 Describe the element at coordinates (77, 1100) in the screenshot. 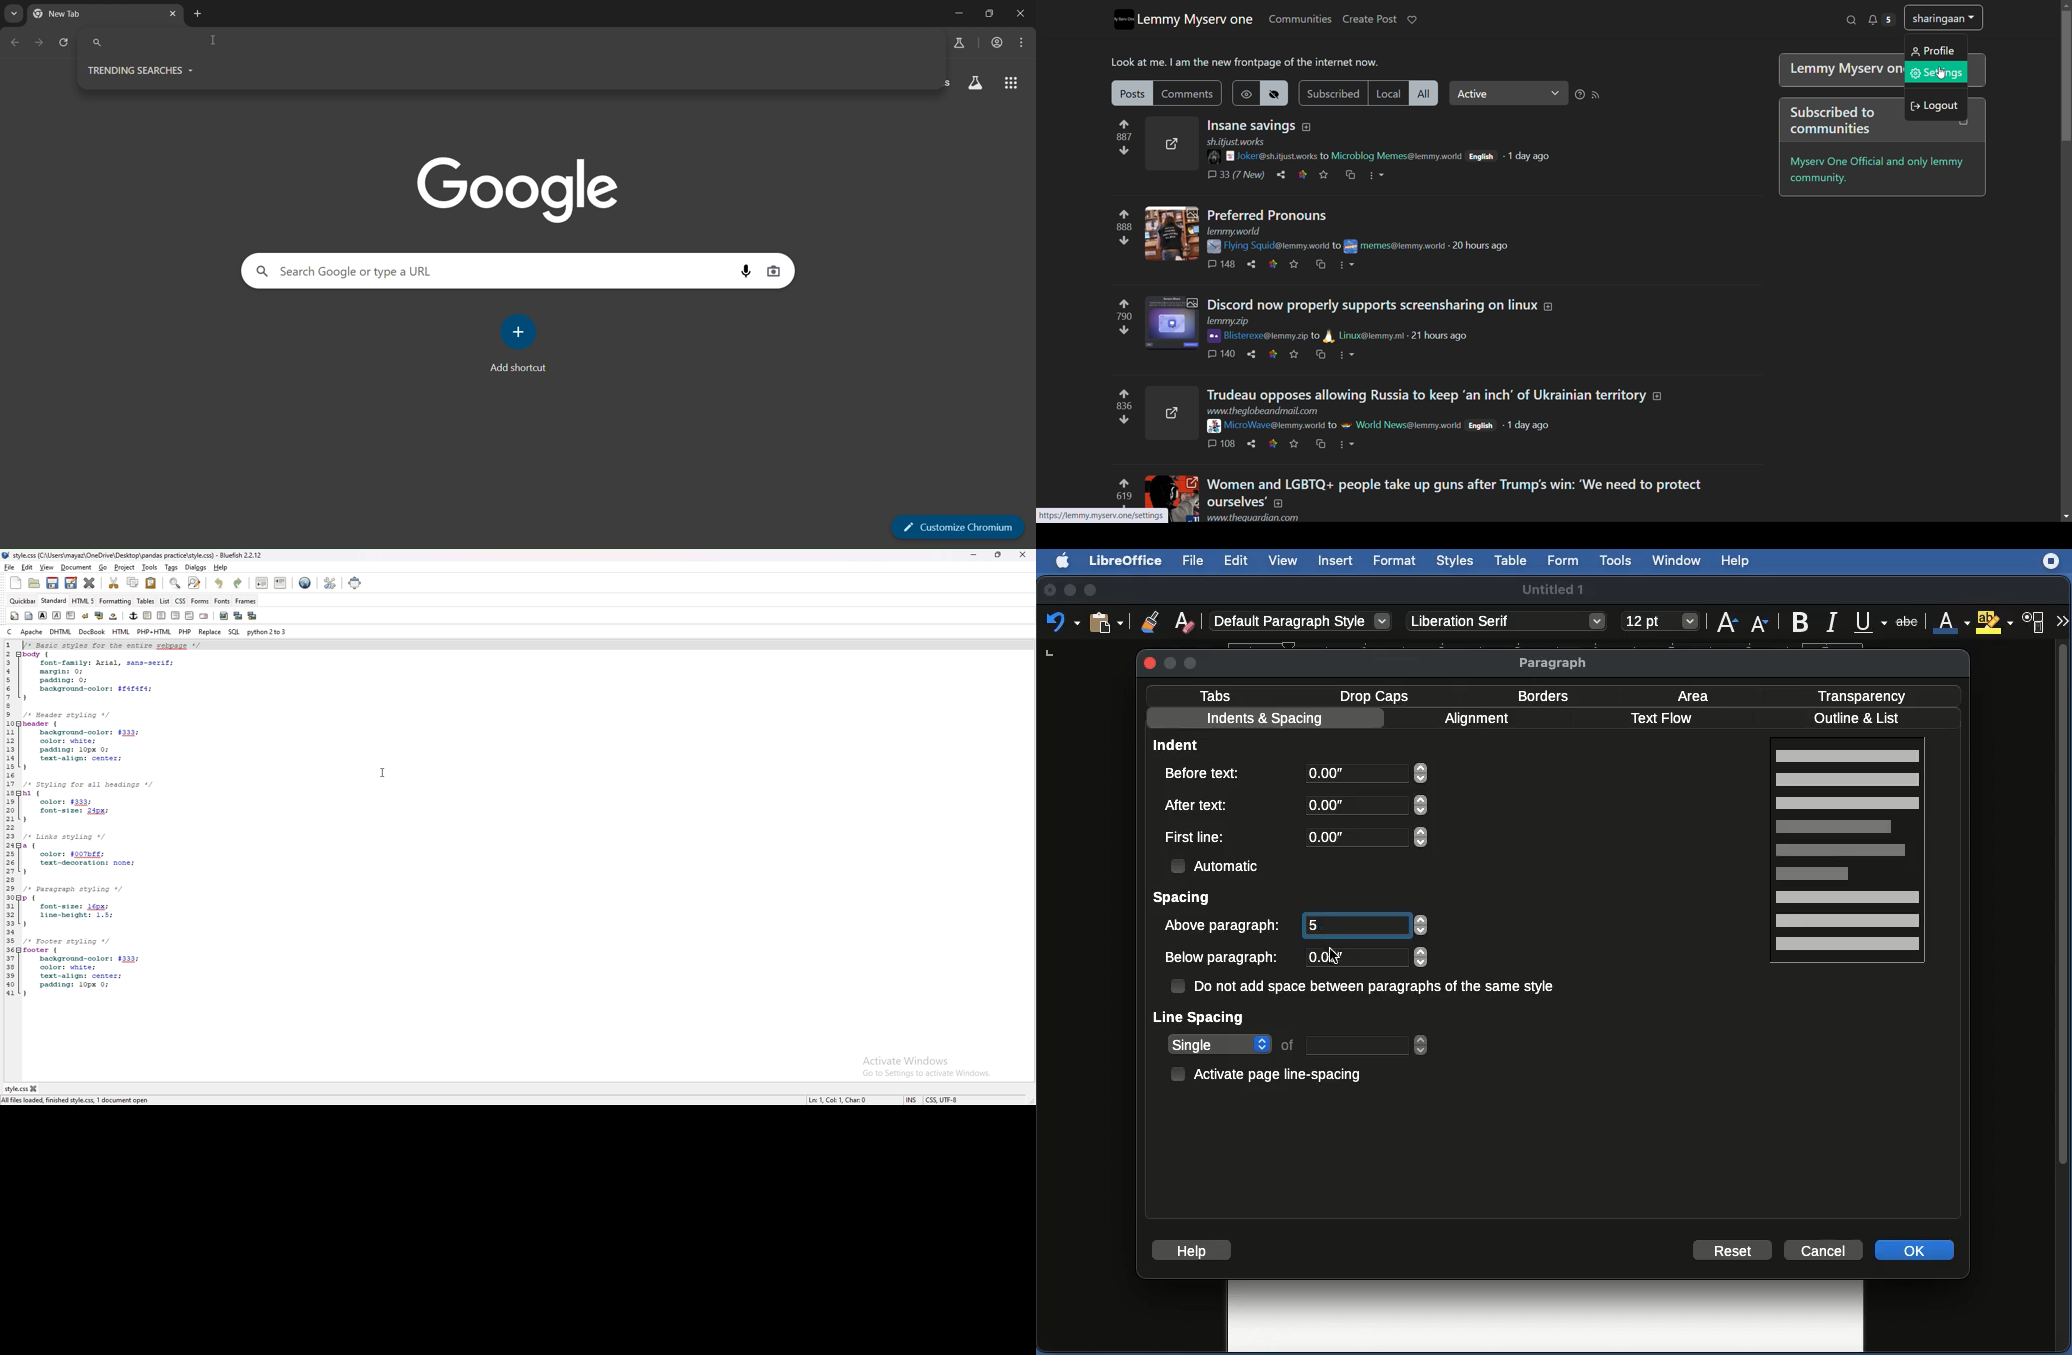

I see `All files loaded, finished style.css, 1 document open` at that location.